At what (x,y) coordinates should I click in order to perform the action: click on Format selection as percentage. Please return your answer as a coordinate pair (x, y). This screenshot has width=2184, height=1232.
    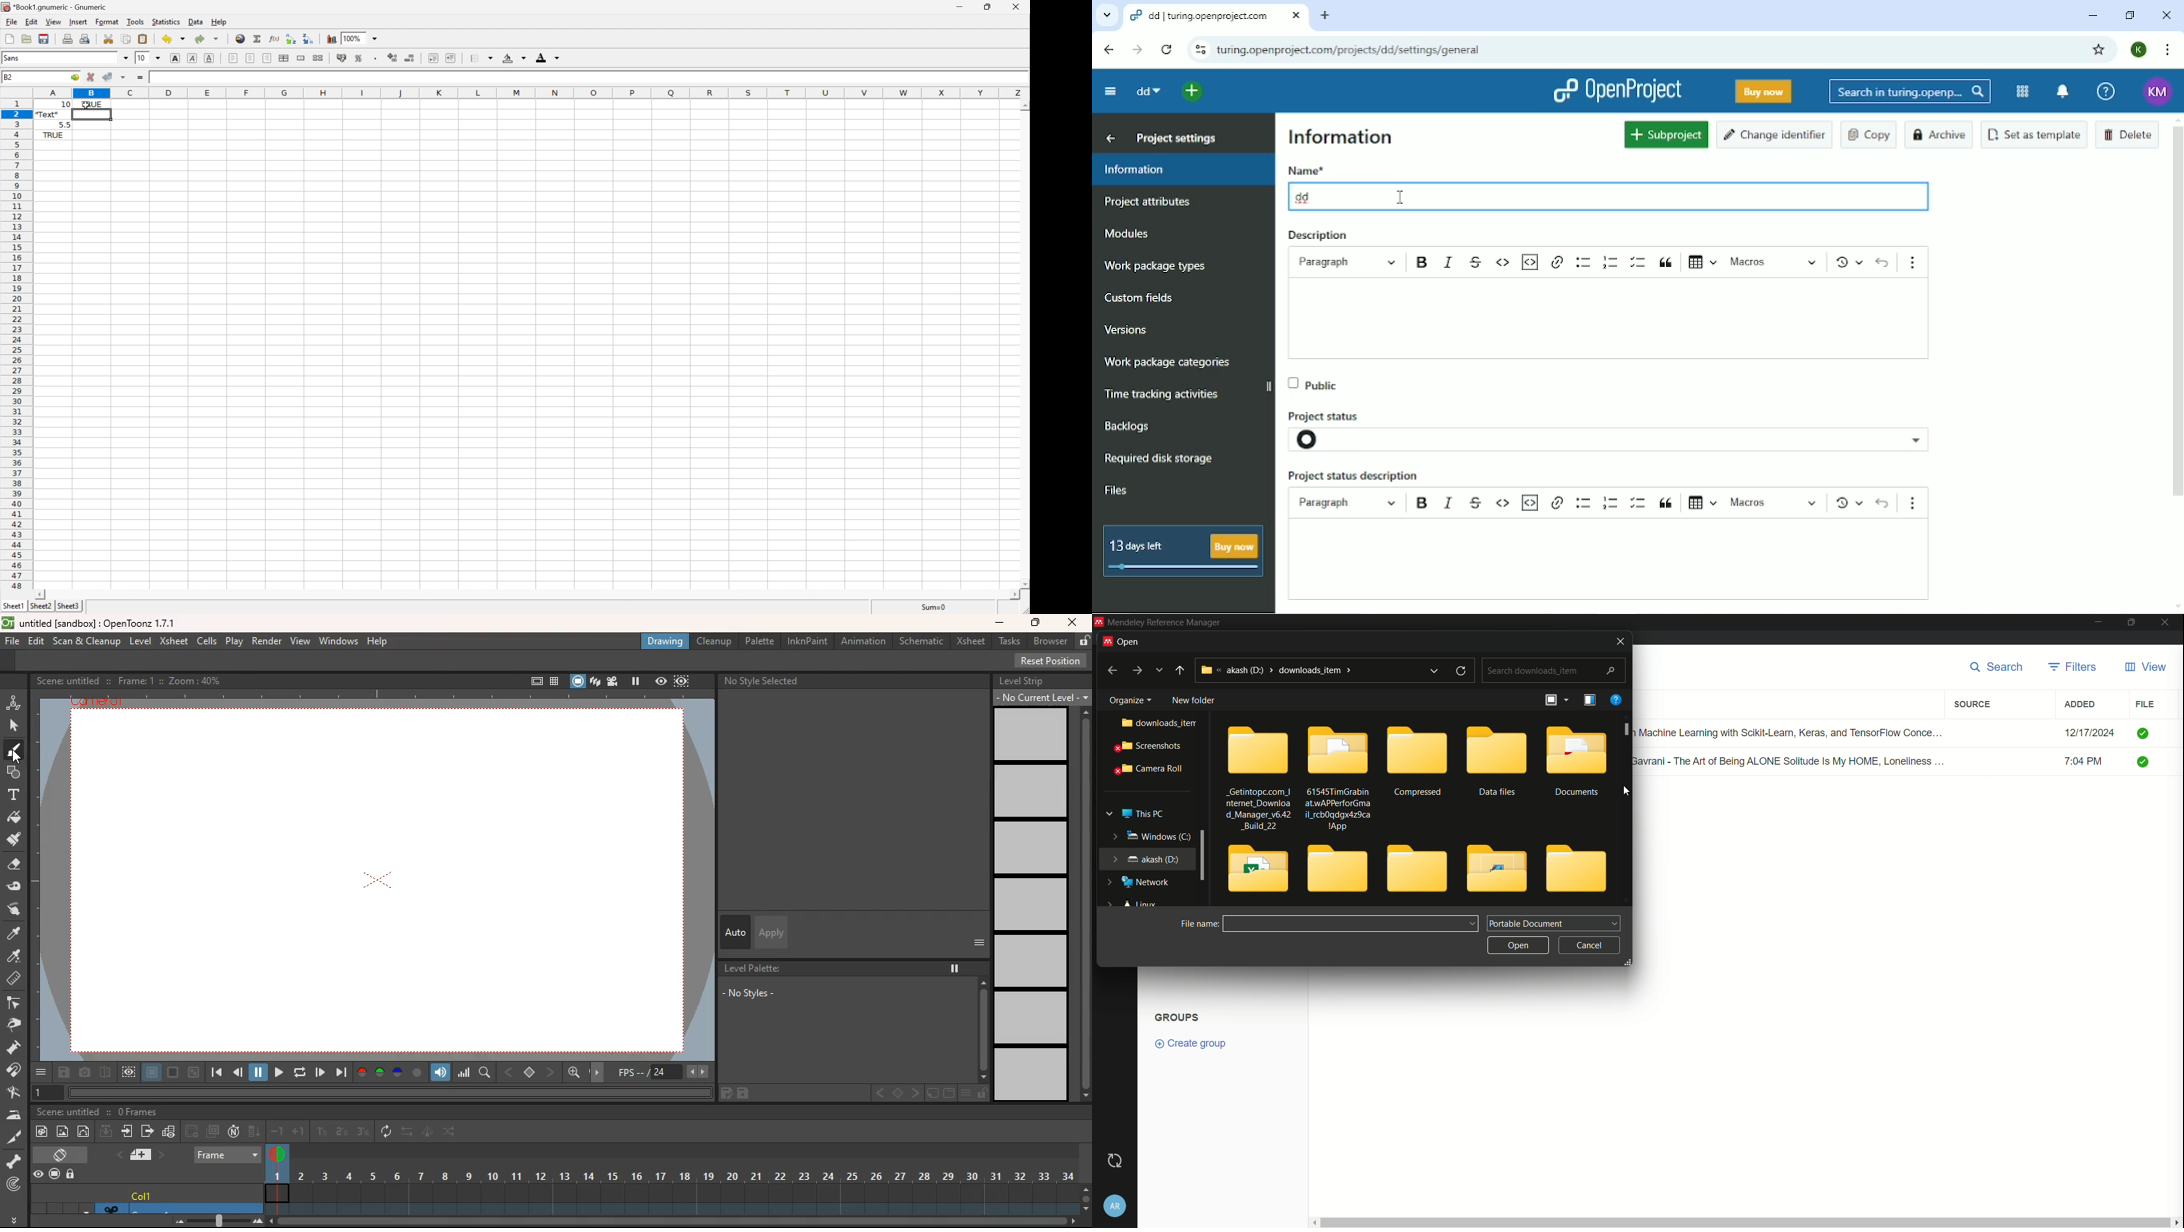
    Looking at the image, I should click on (358, 58).